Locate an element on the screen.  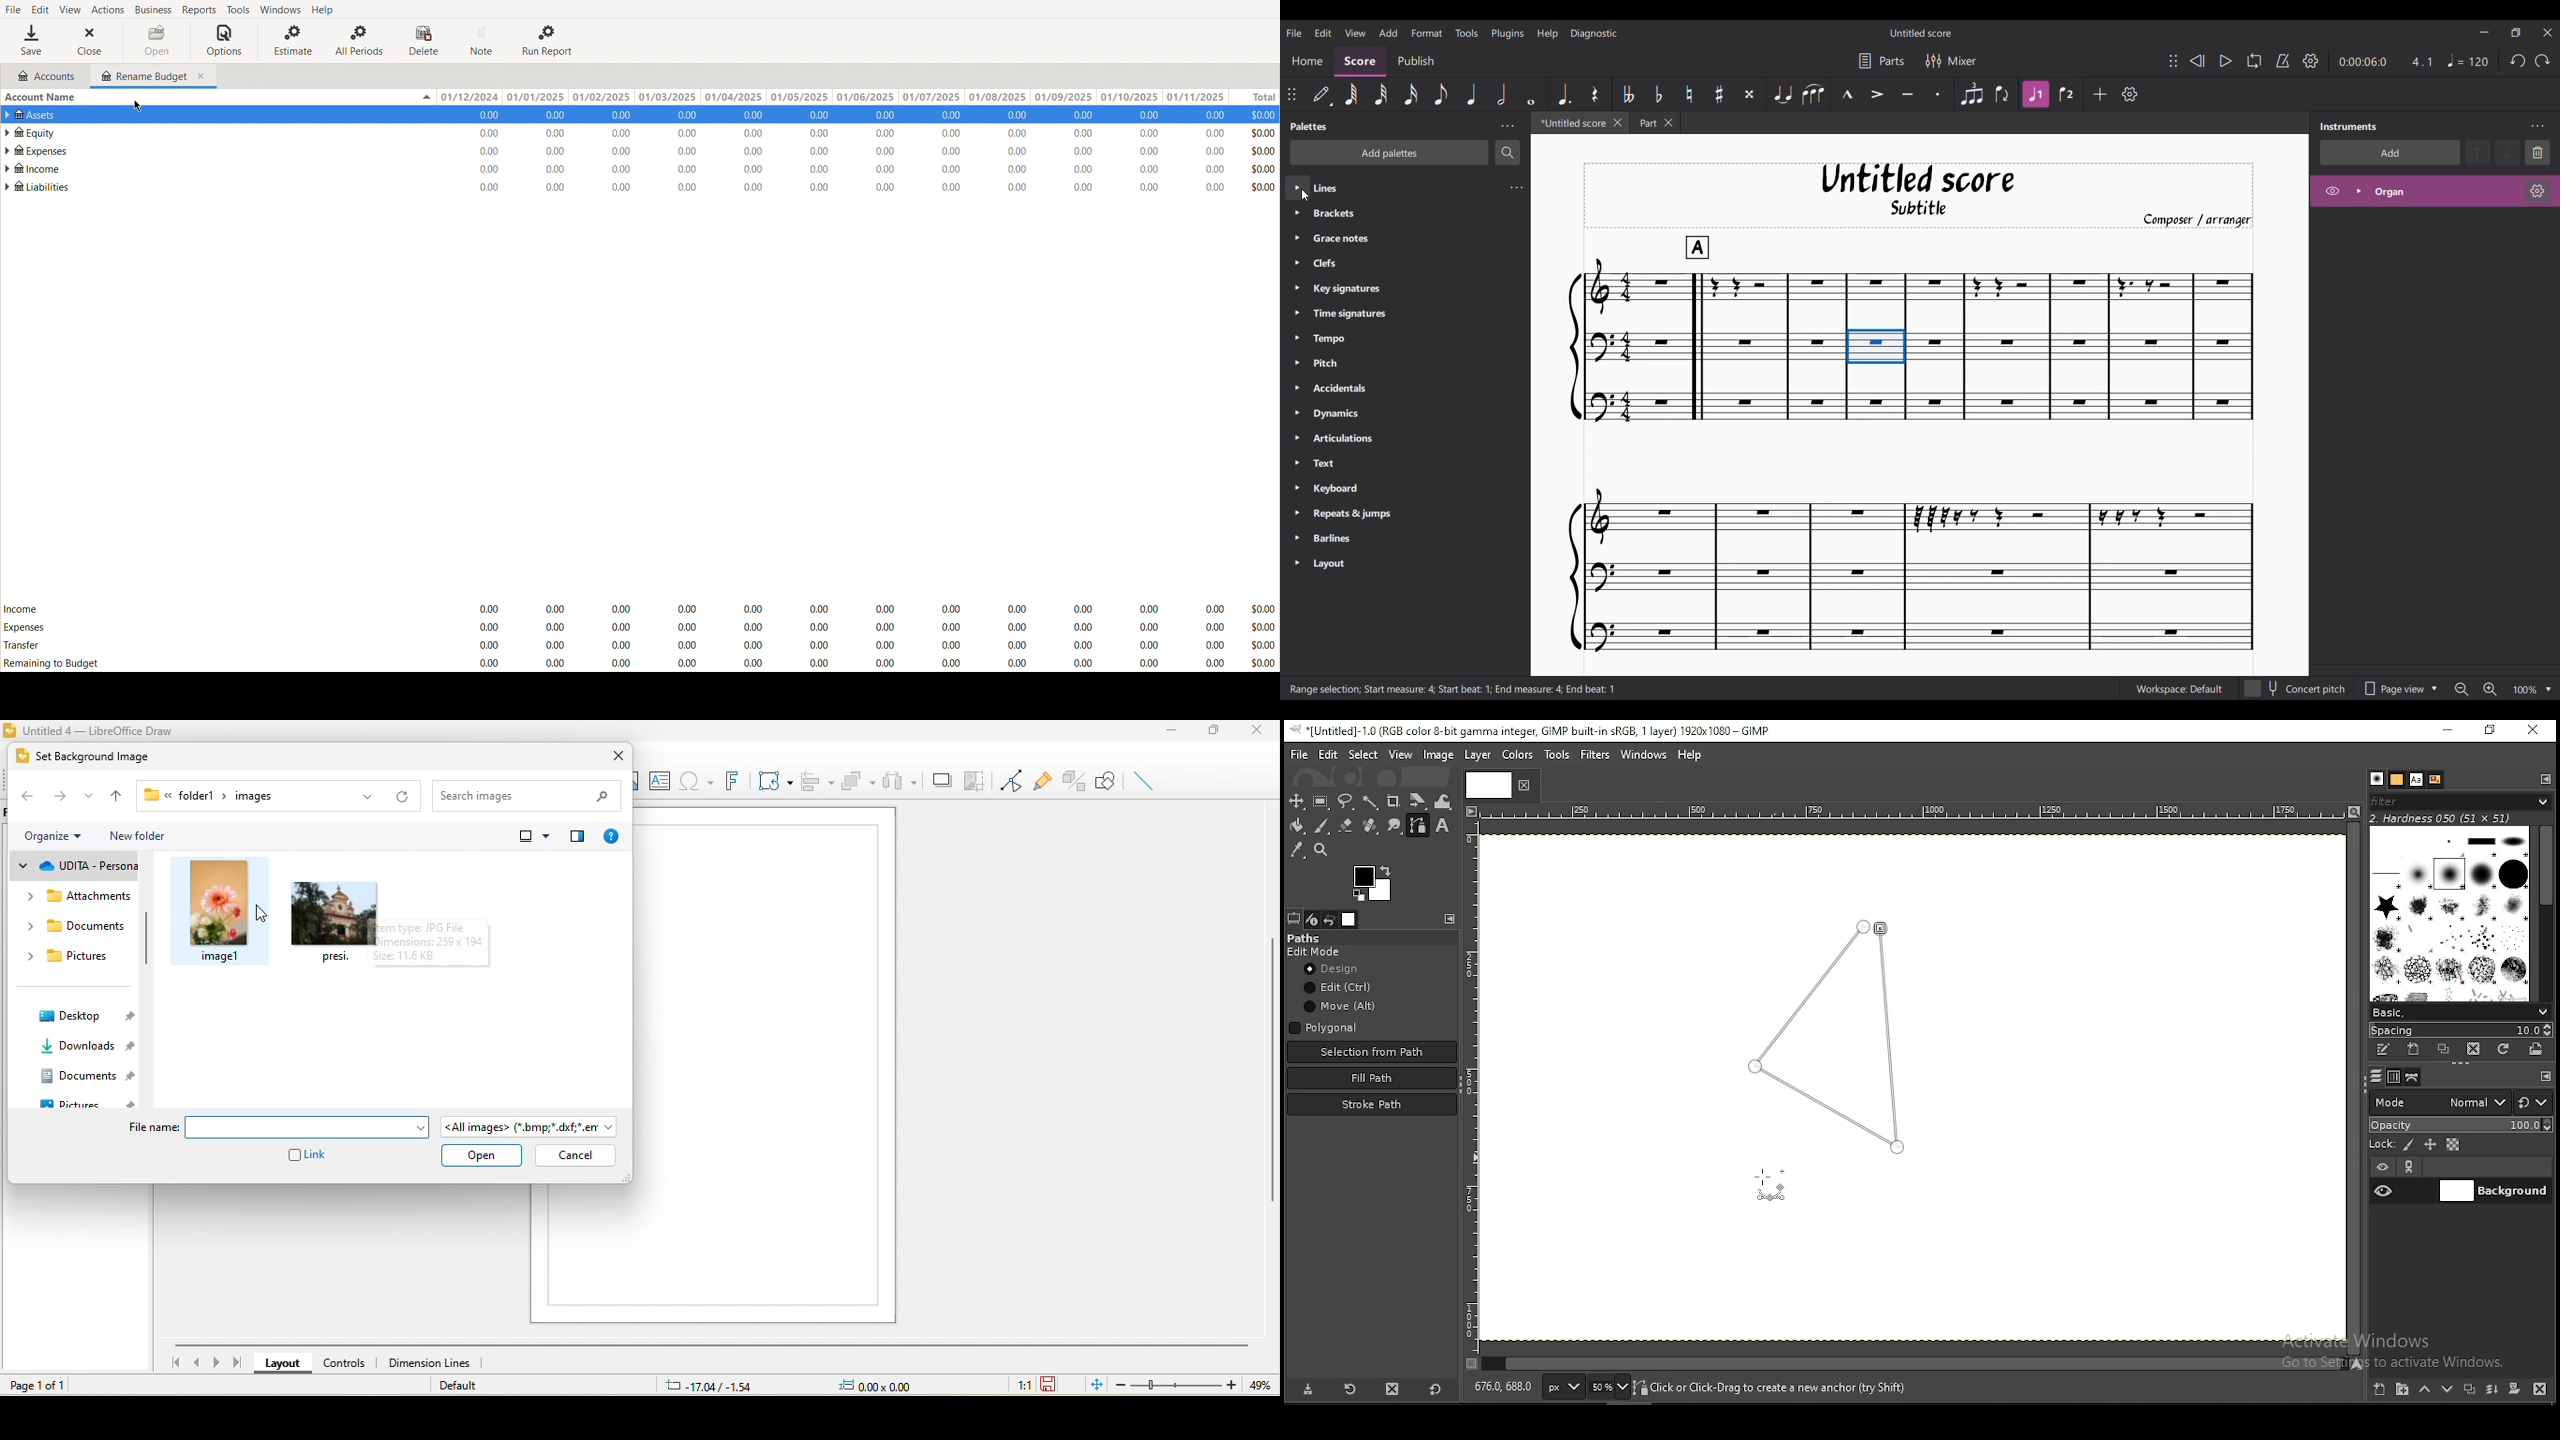
organize is located at coordinates (45, 834).